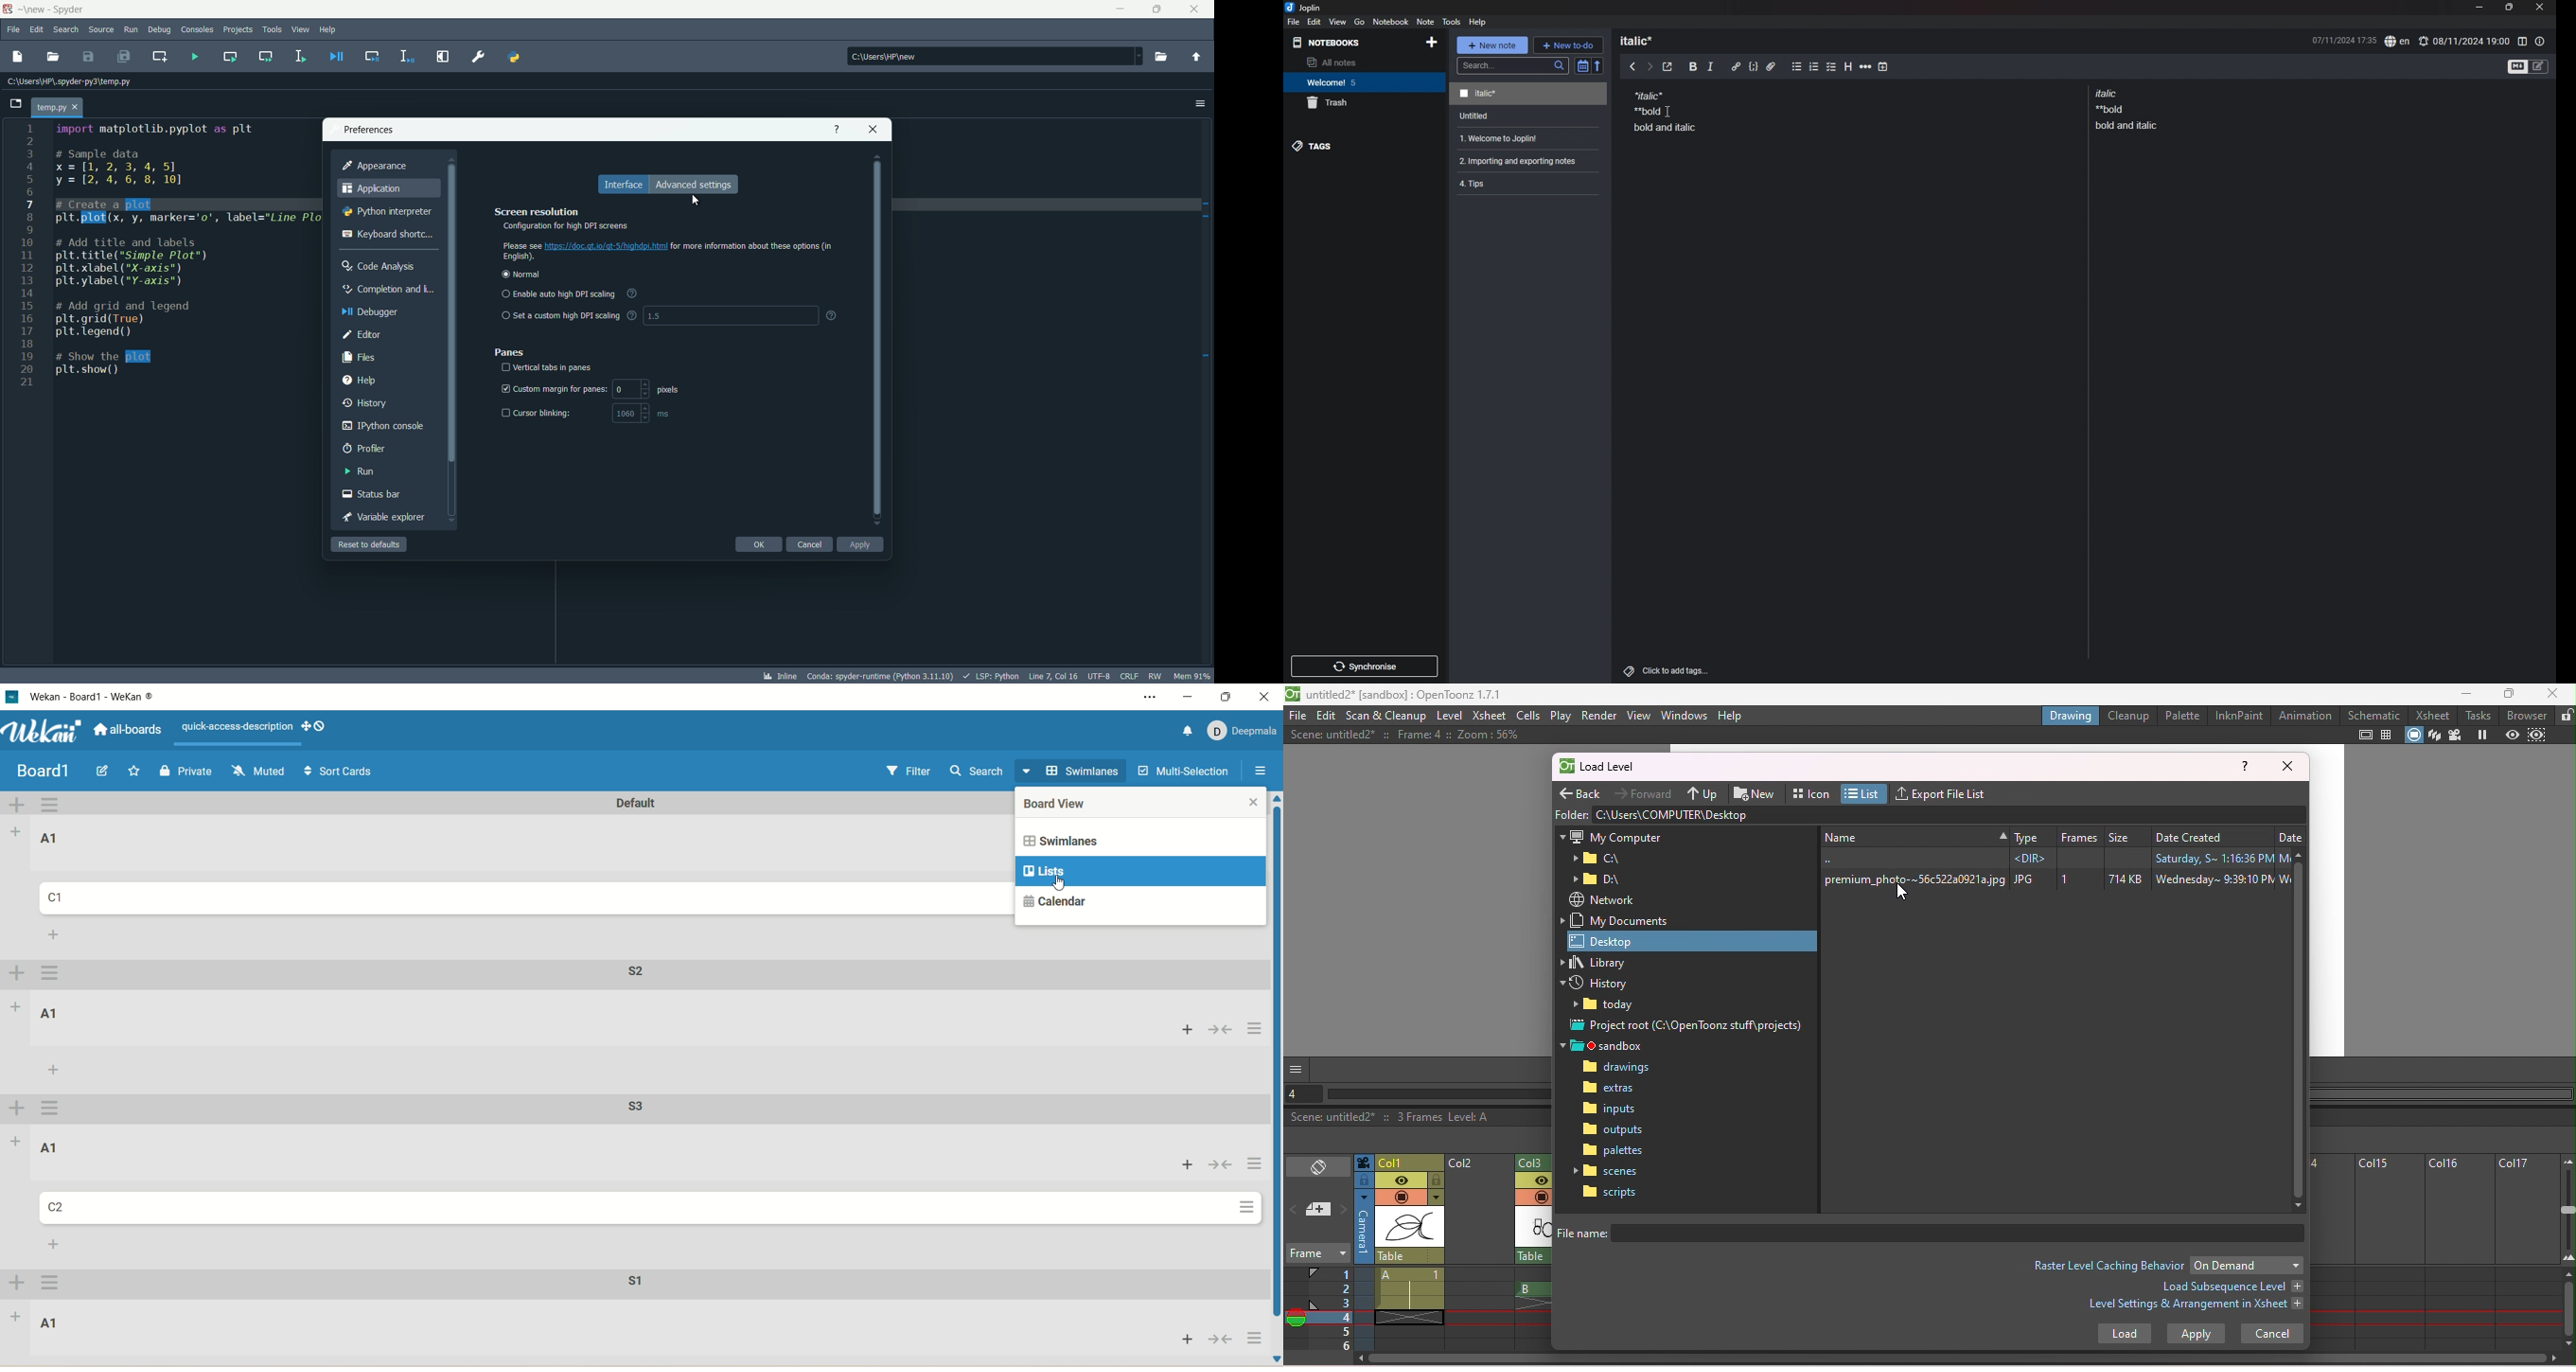  What do you see at coordinates (2344, 39) in the screenshot?
I see `date and time` at bounding box center [2344, 39].